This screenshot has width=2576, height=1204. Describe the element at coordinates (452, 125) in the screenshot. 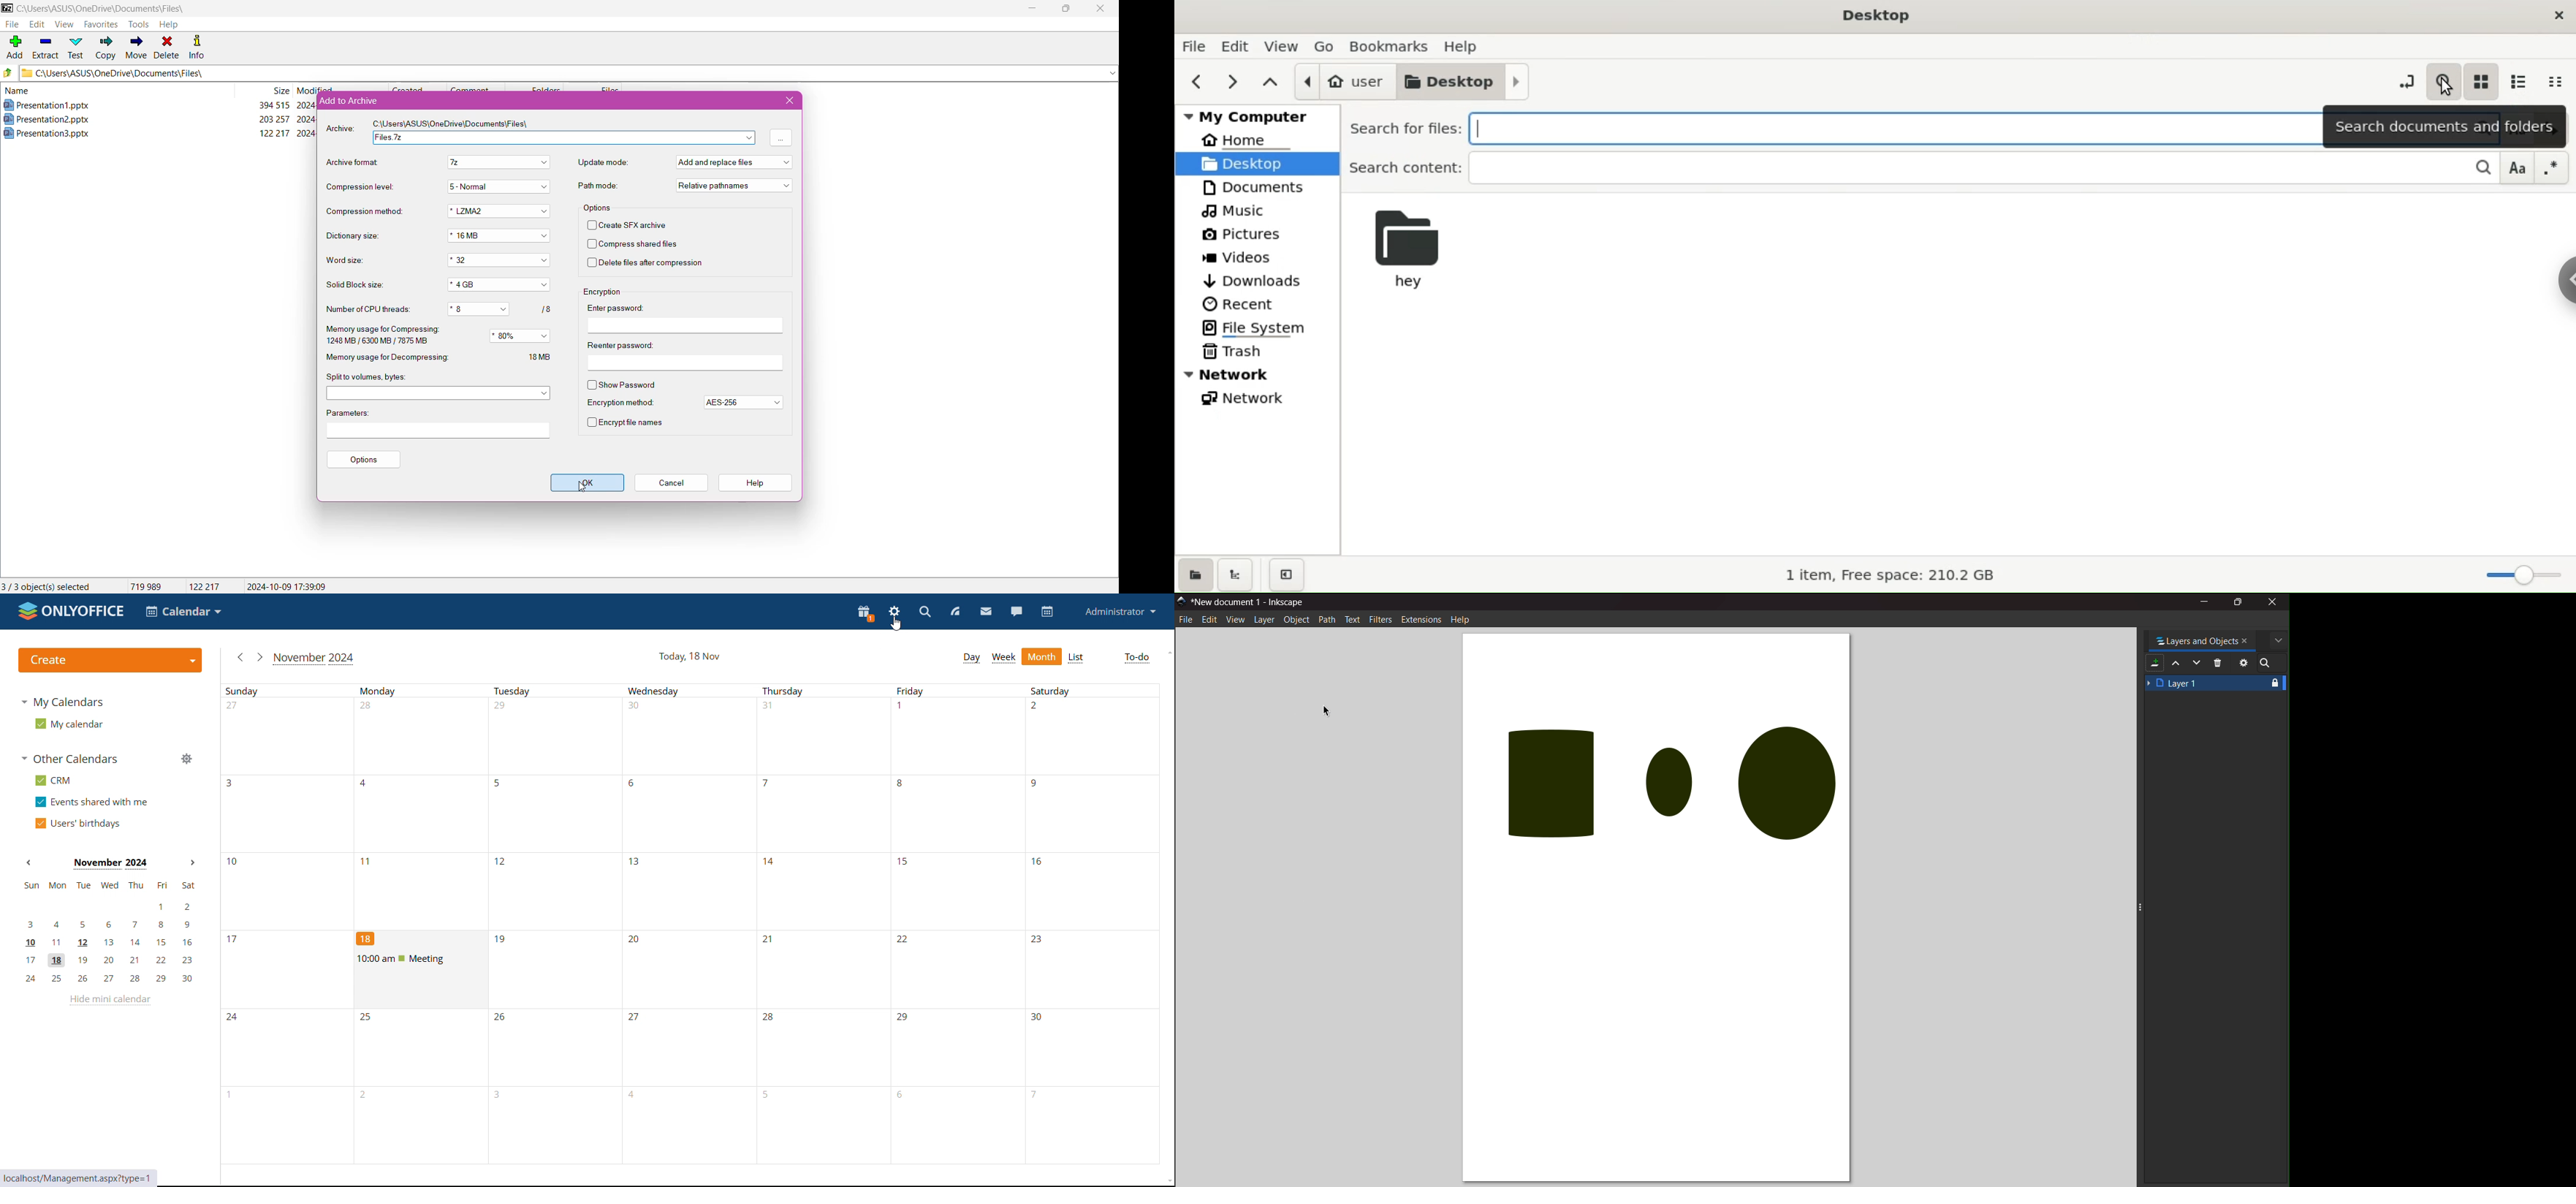

I see `C:\Users\ASUS\OneDrive\Documents\Files\` at that location.